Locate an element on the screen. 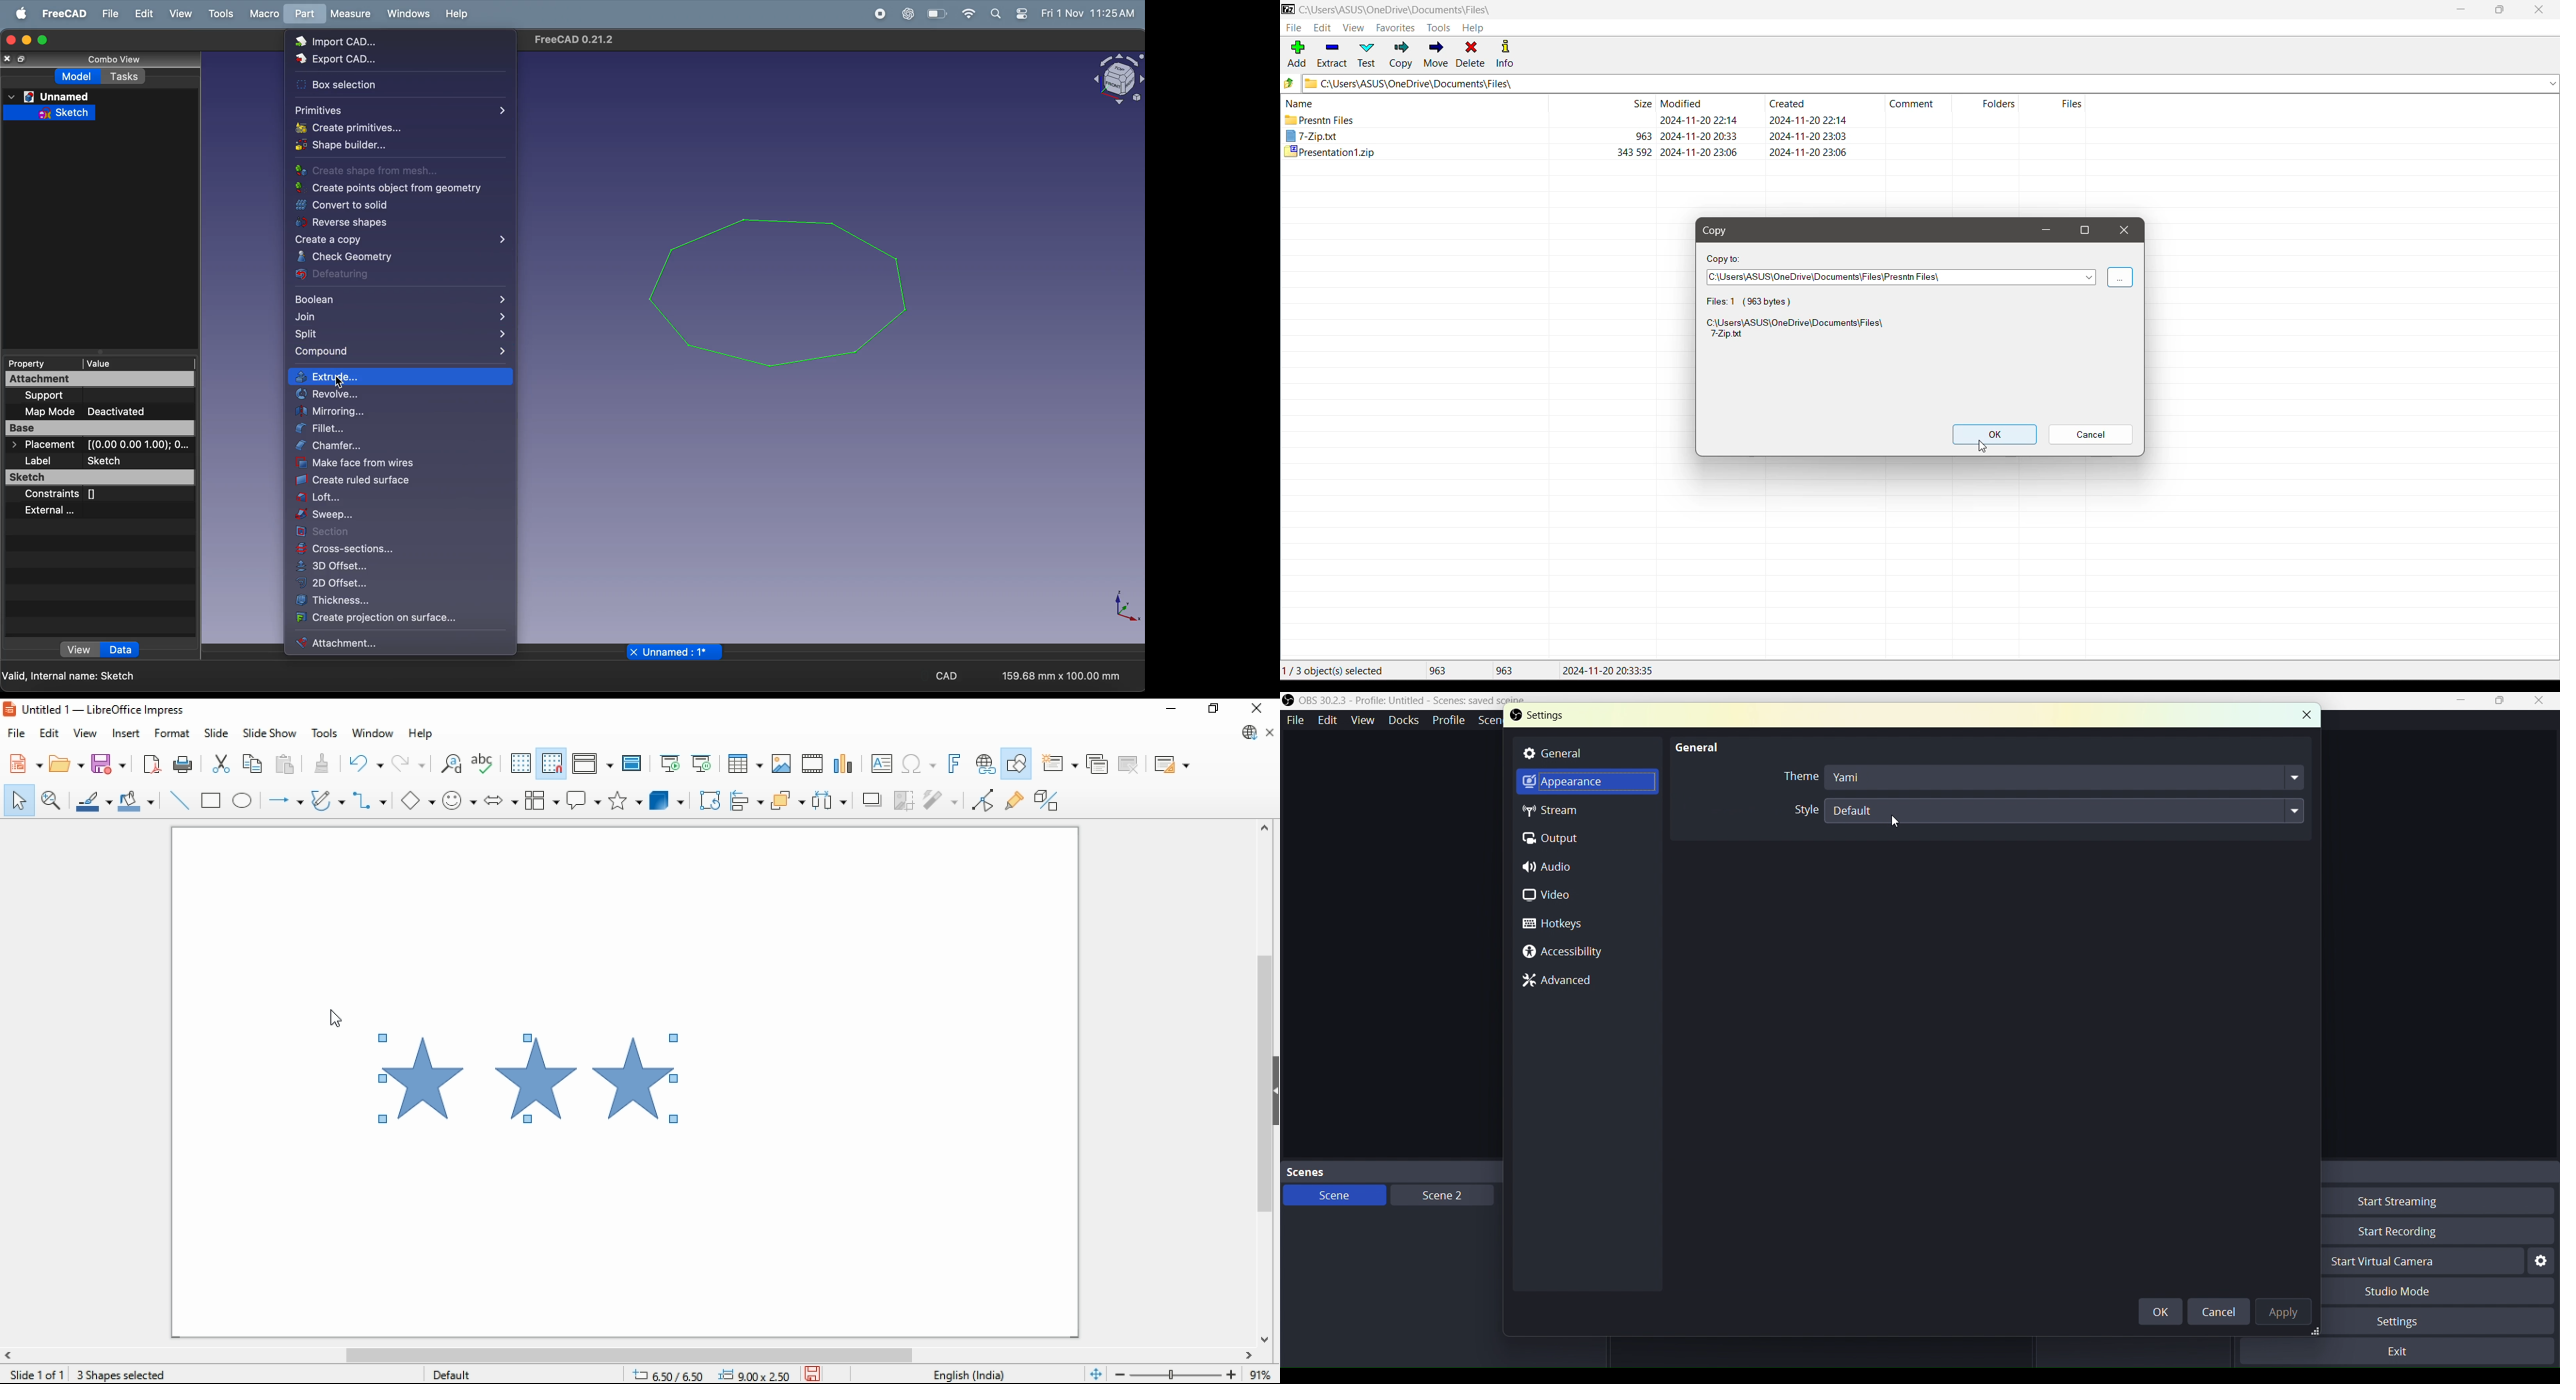 This screenshot has width=2576, height=1400. check geometry is located at coordinates (393, 257).